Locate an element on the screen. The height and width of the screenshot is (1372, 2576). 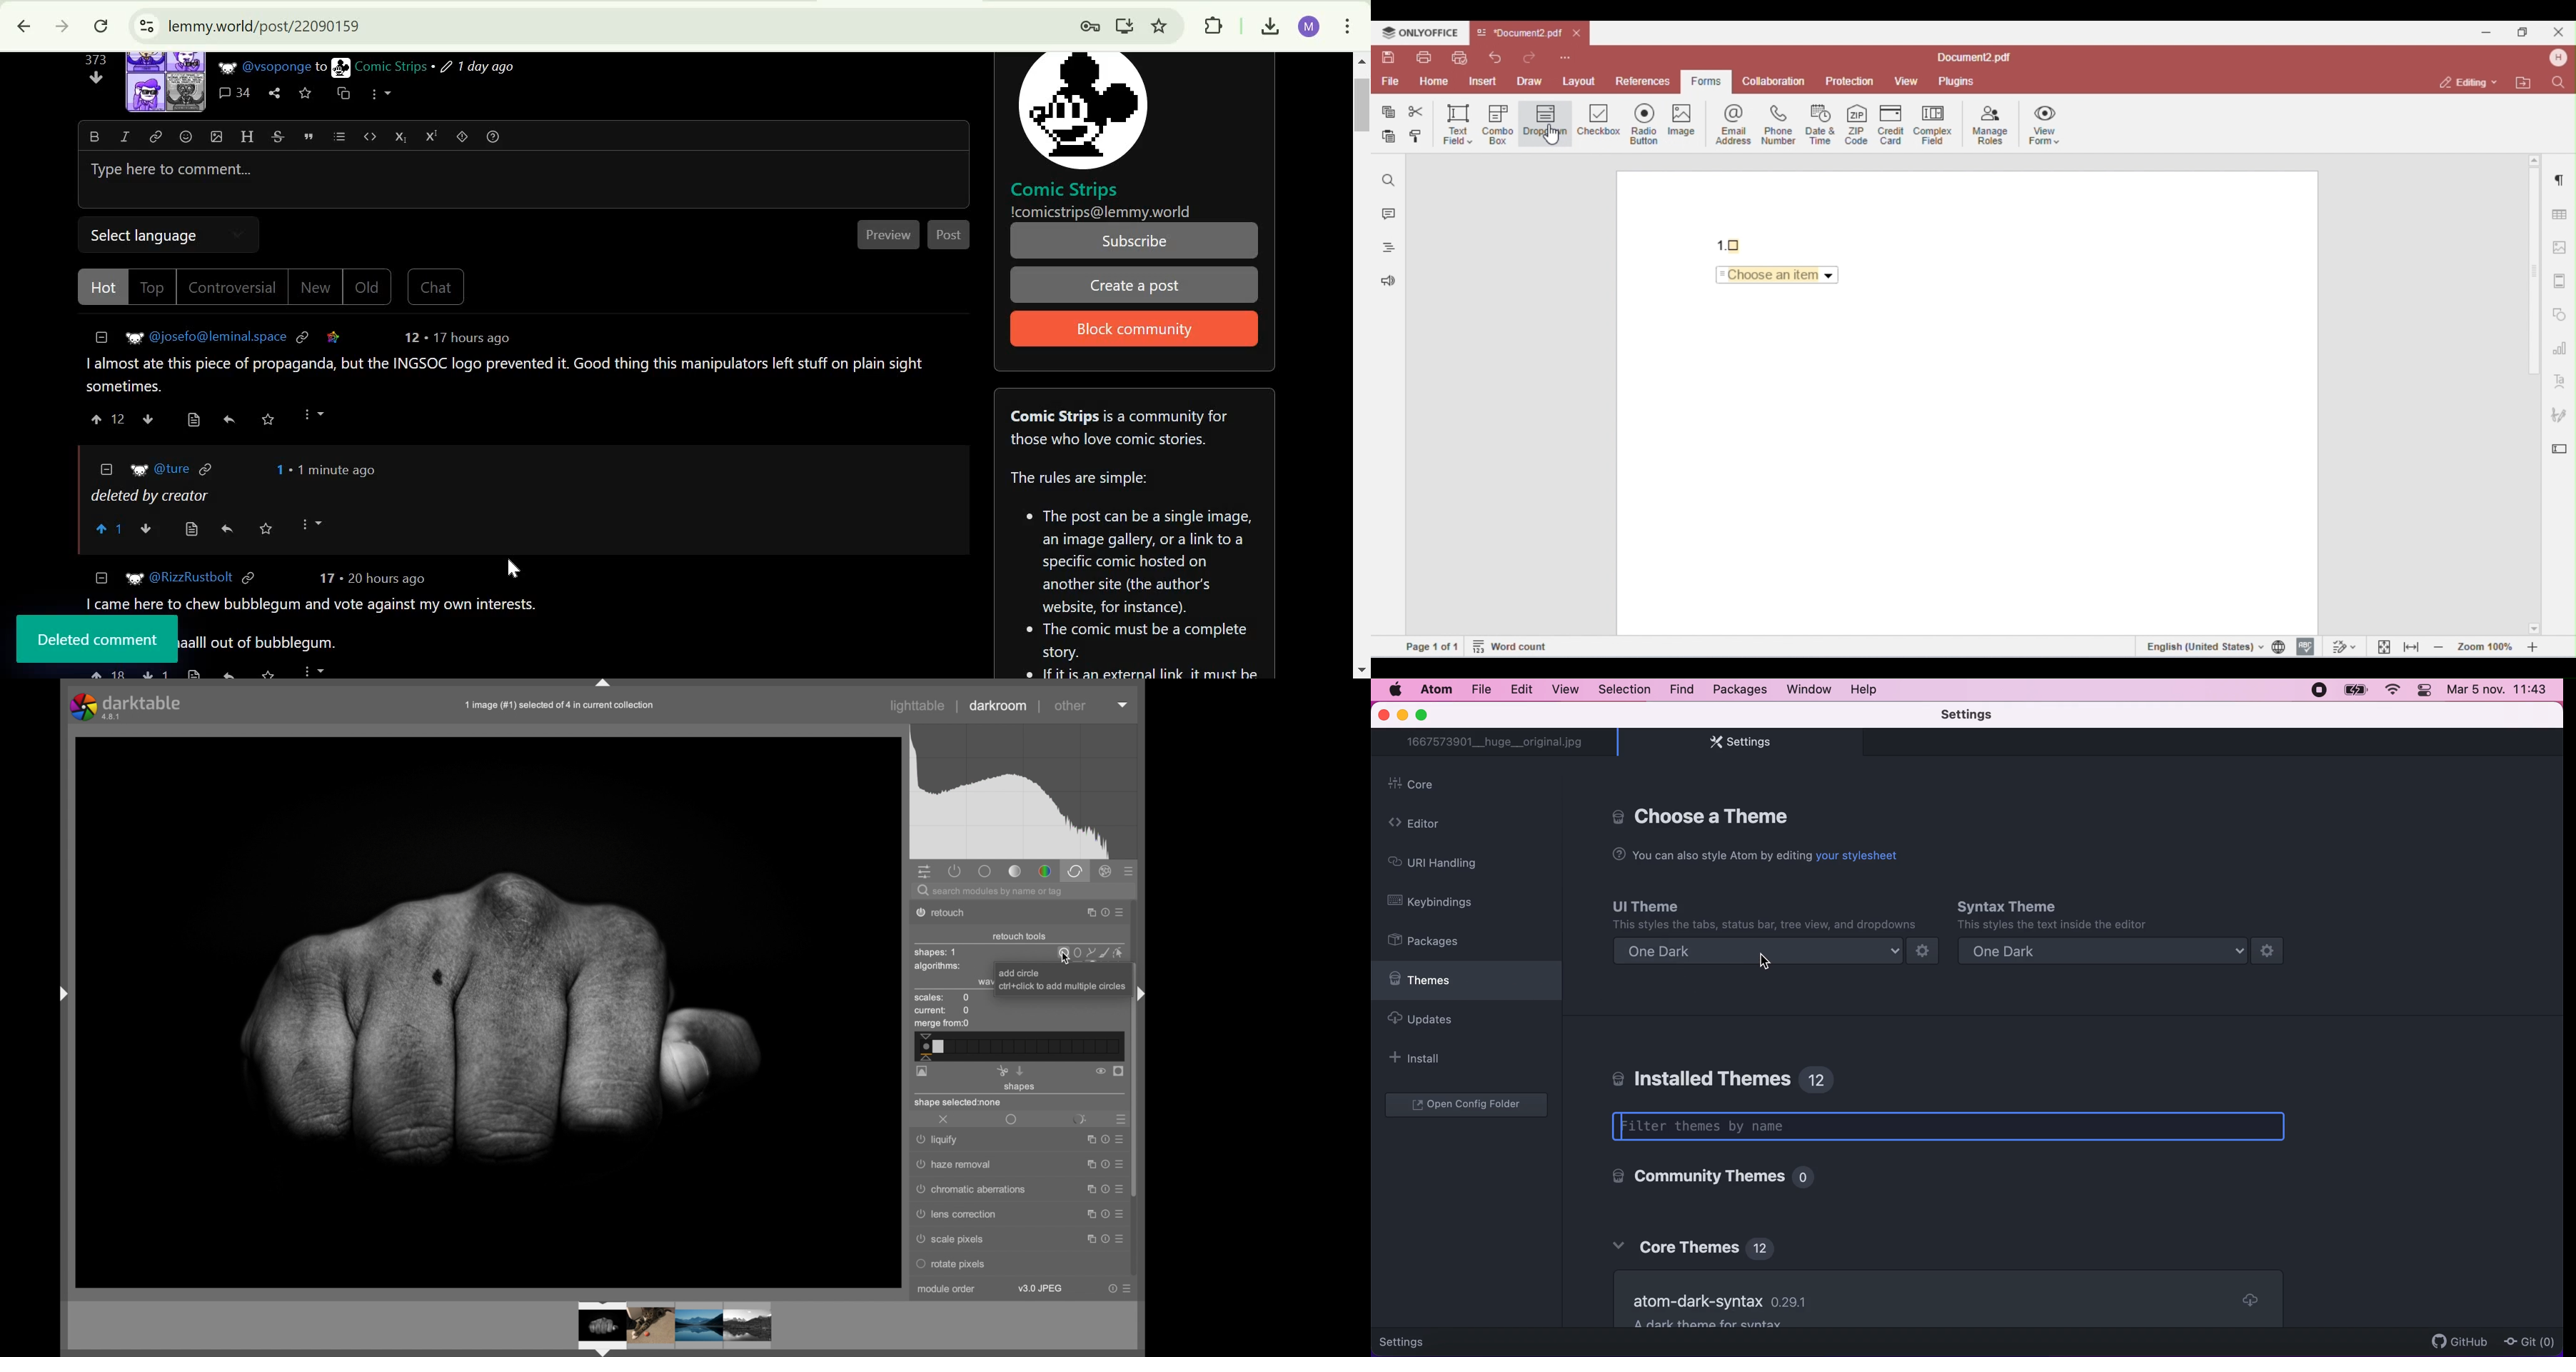
paste is located at coordinates (1021, 1071).